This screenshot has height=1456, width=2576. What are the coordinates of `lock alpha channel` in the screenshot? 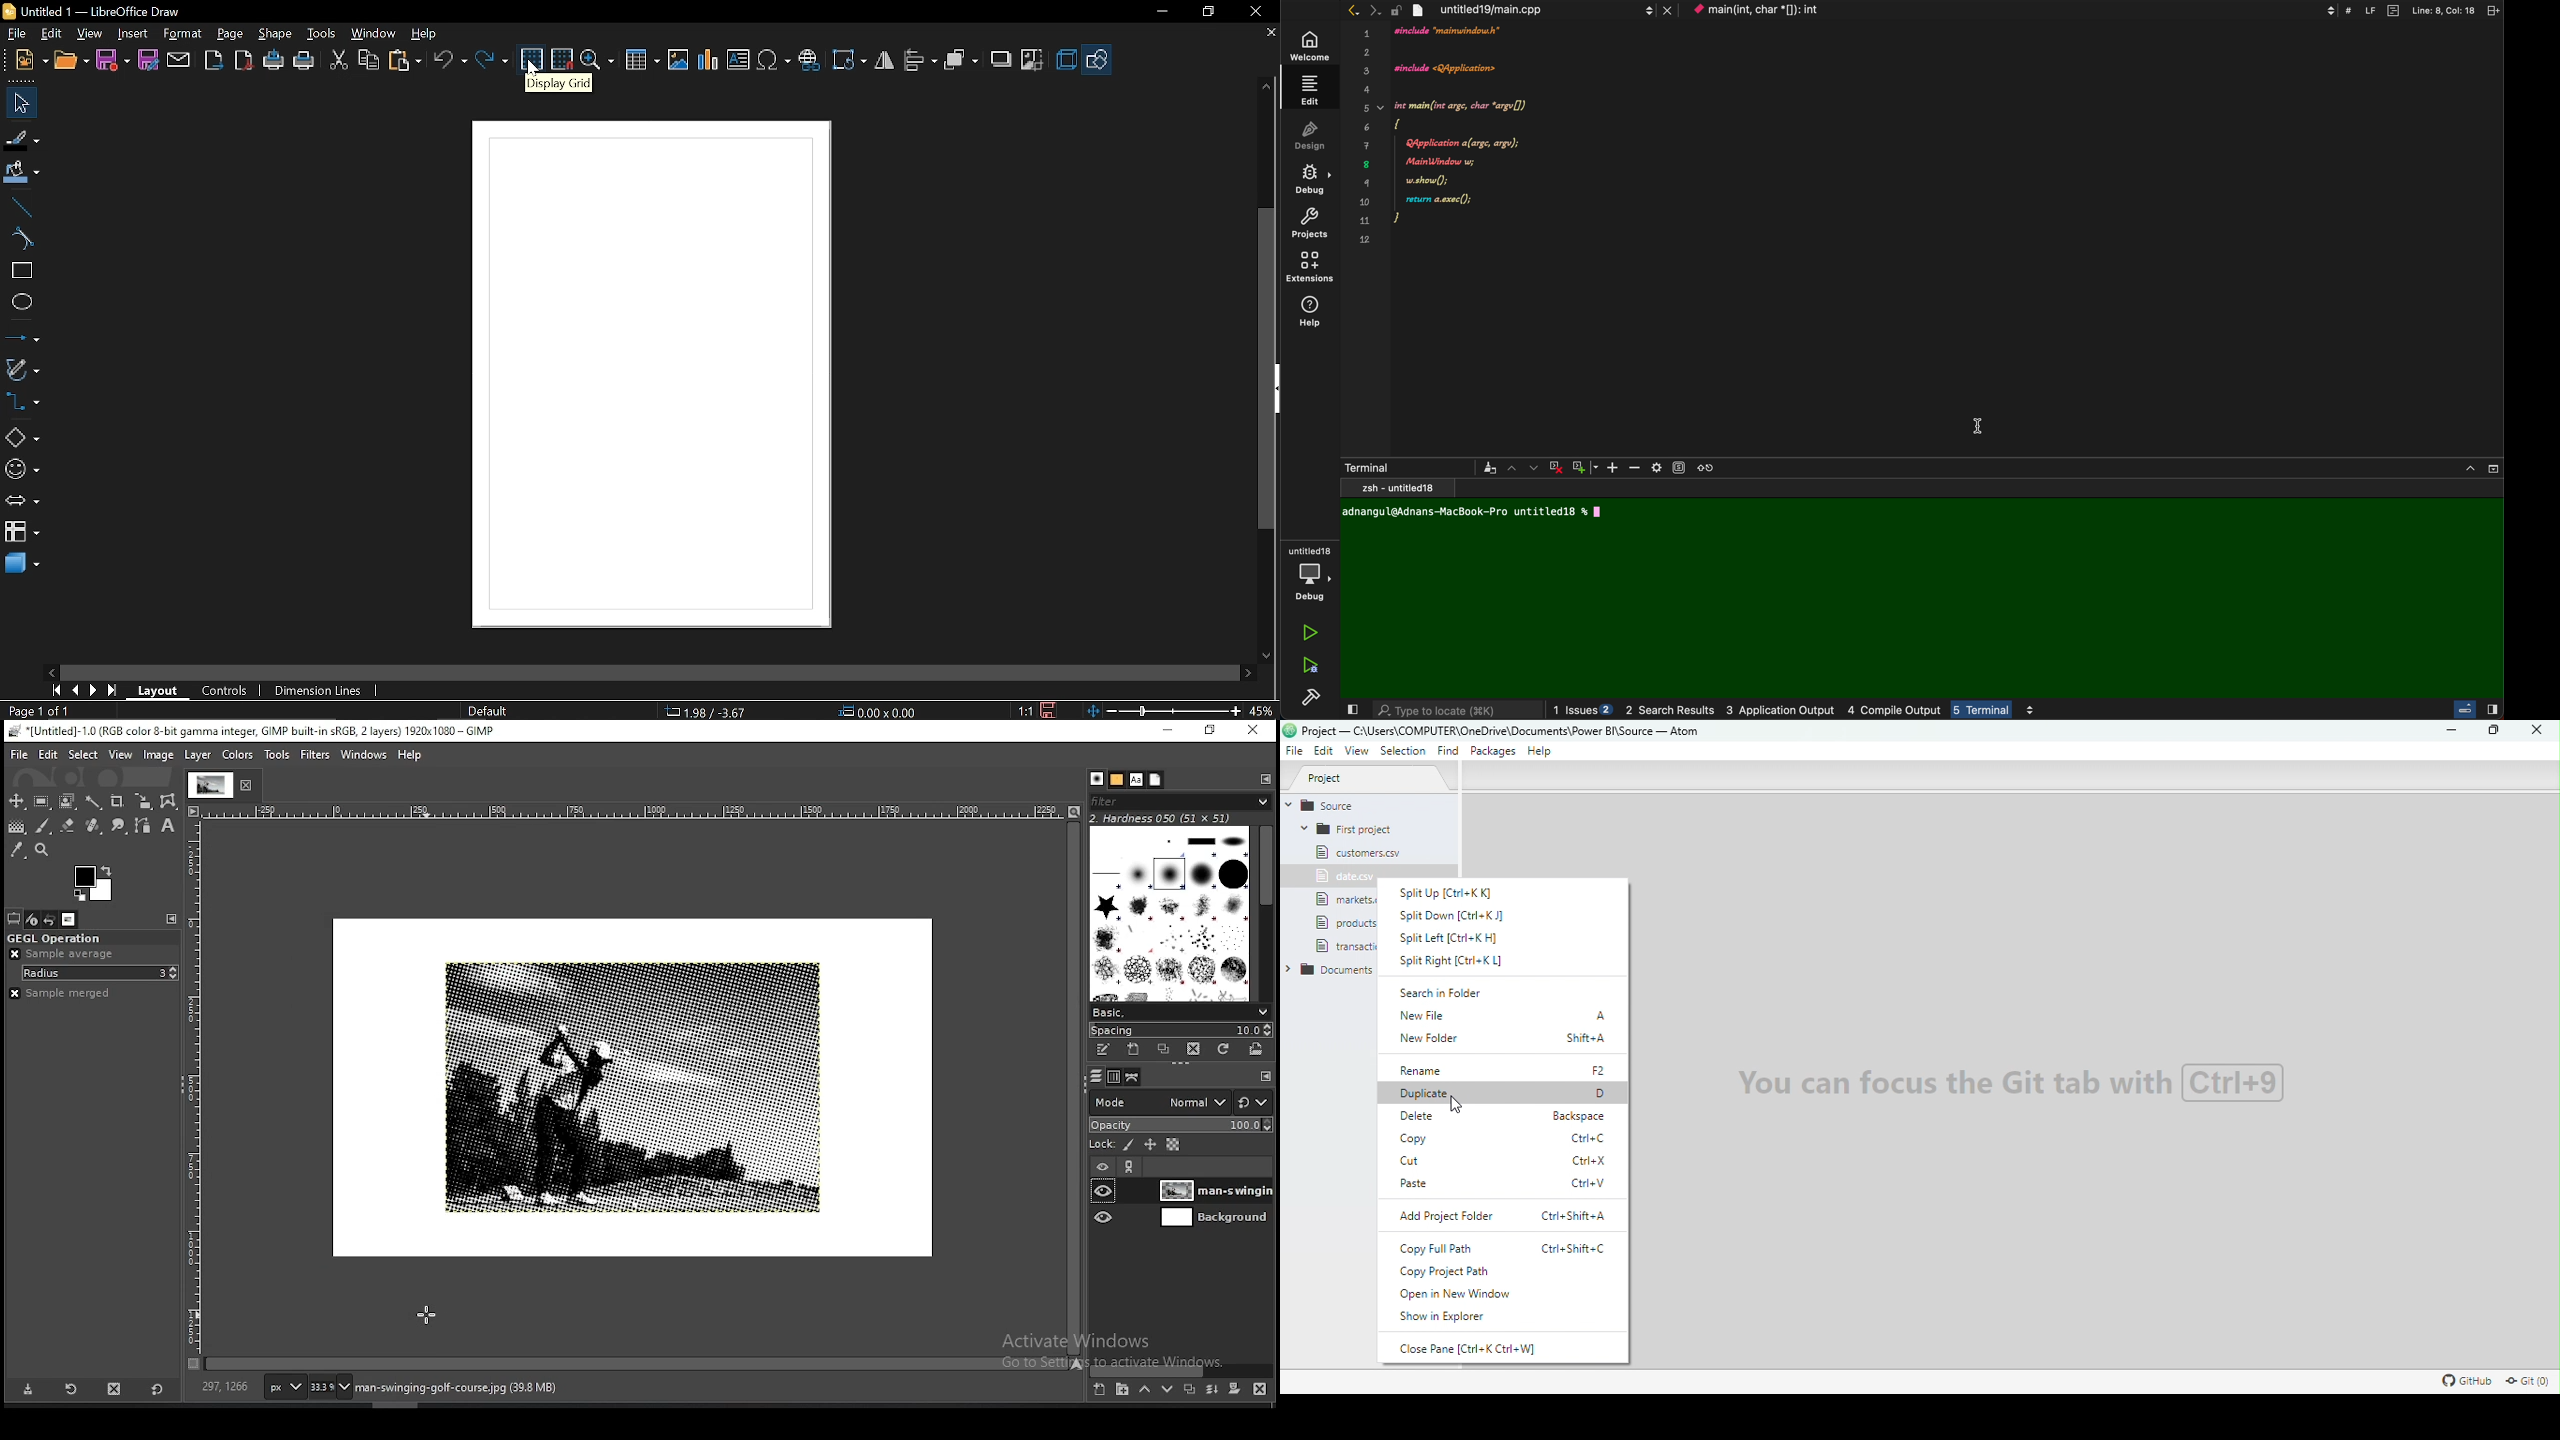 It's located at (1171, 1145).